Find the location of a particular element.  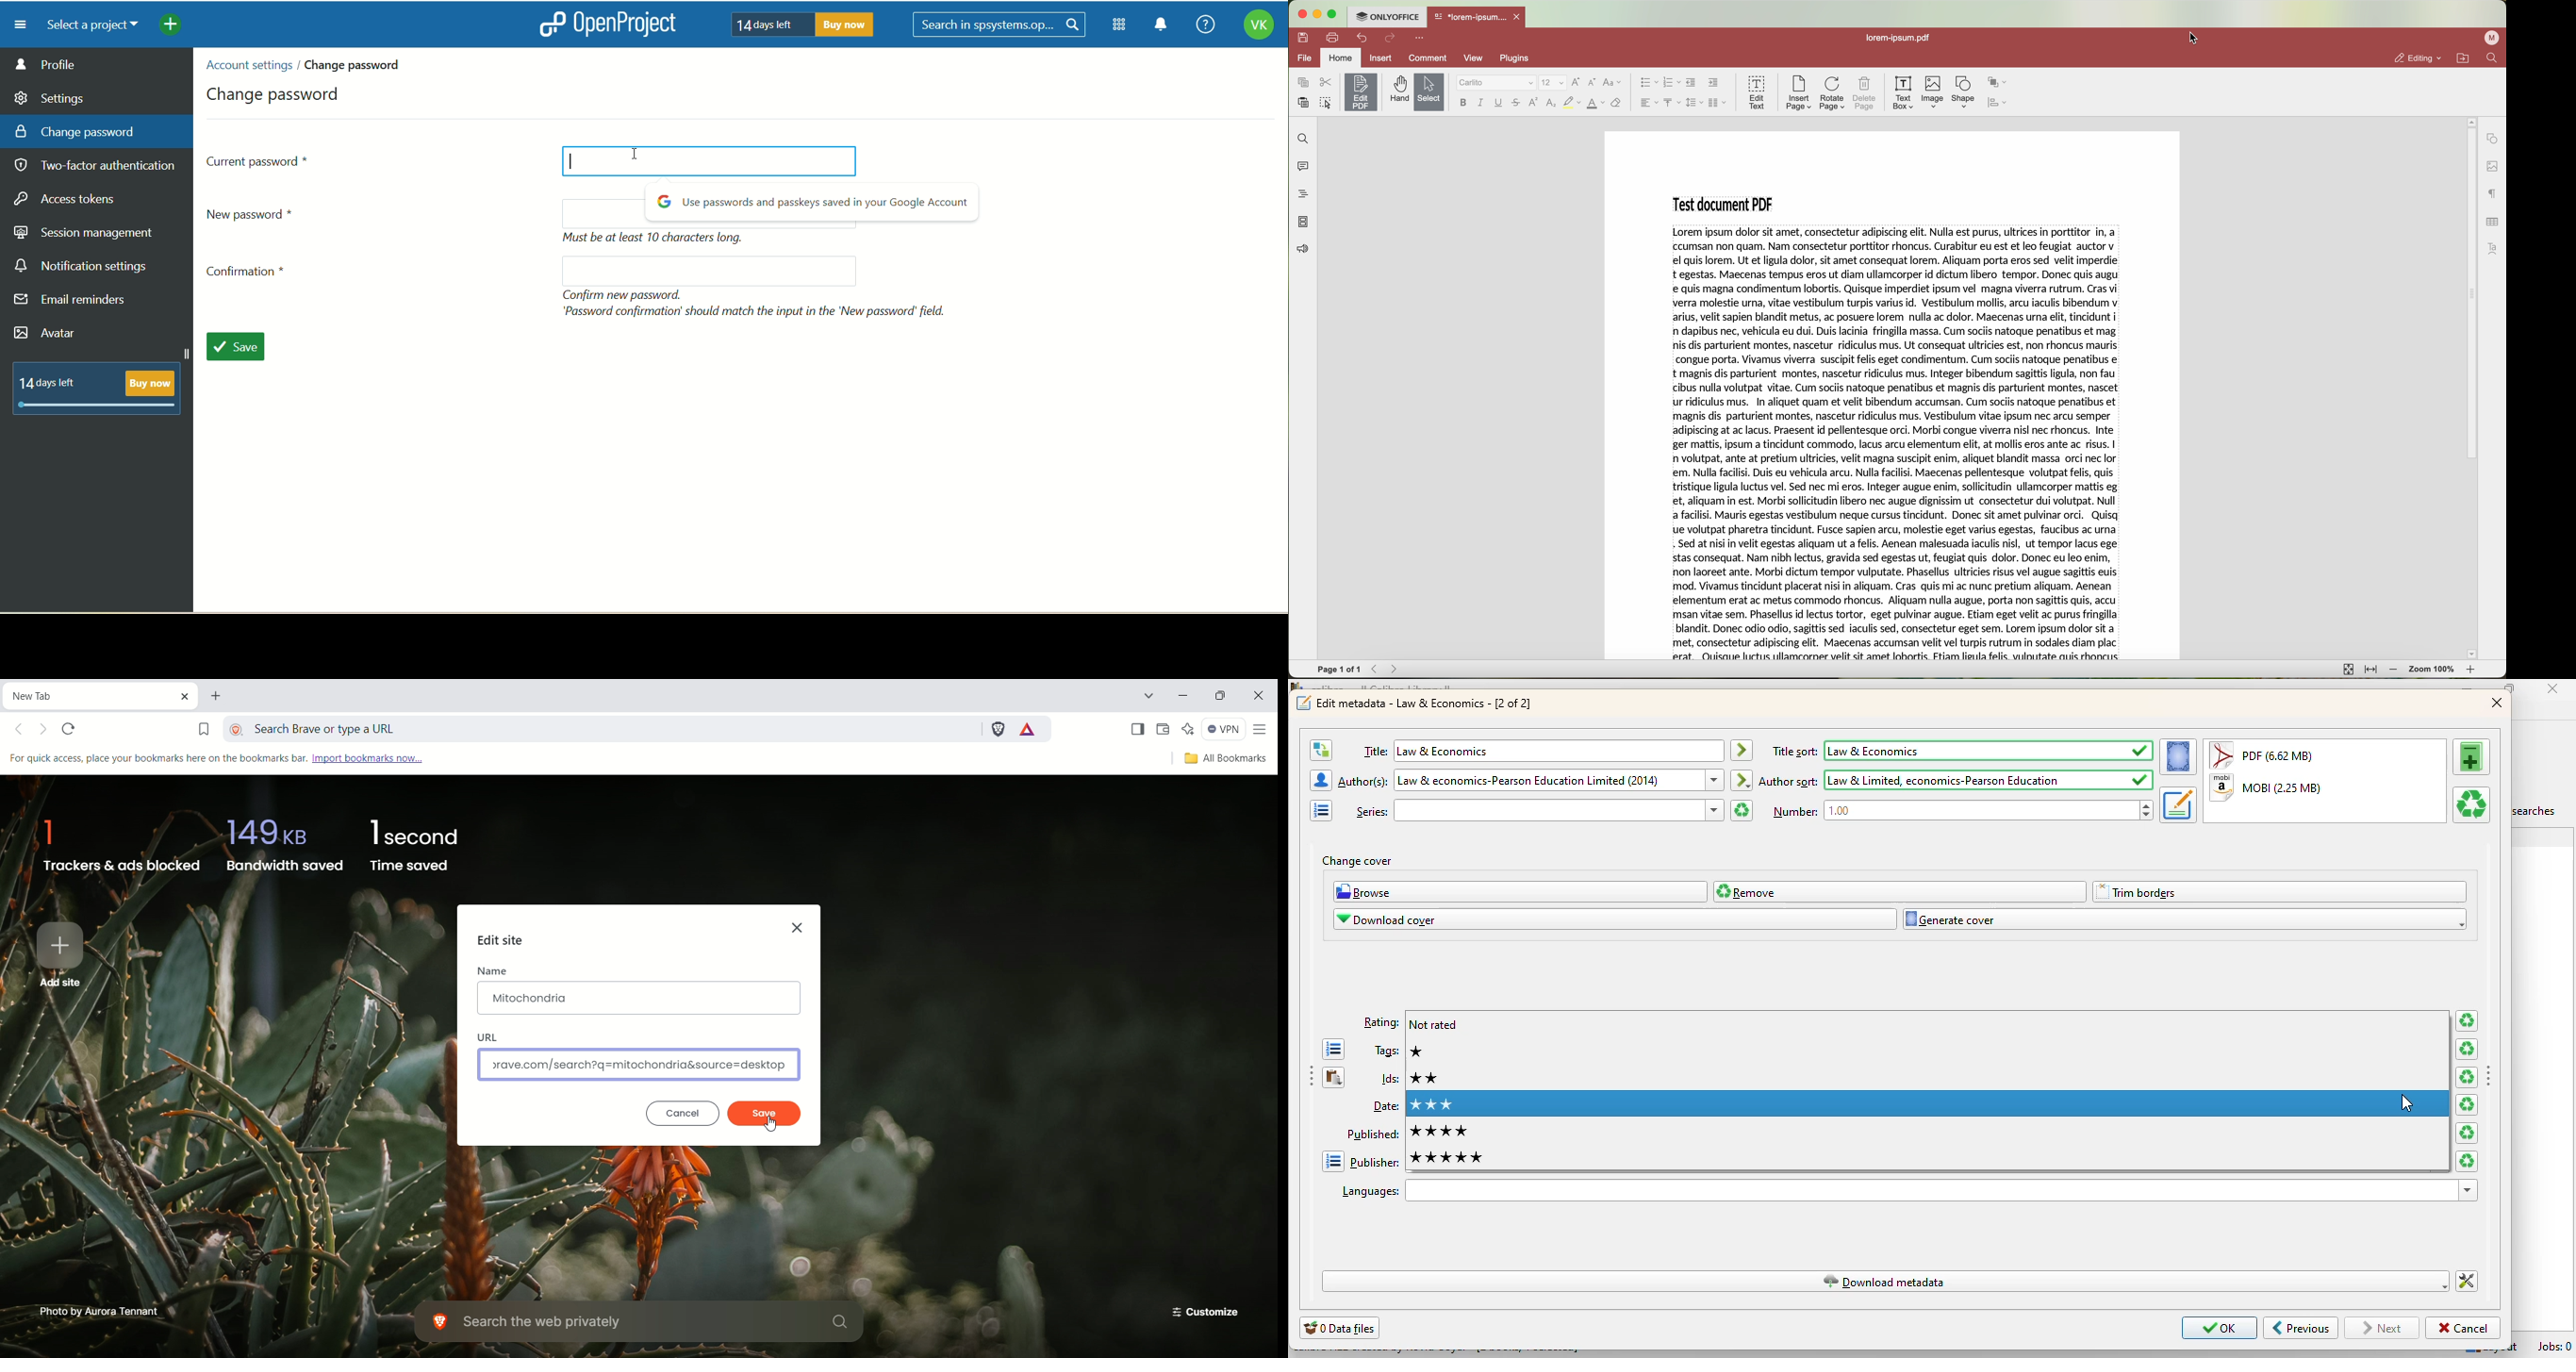

clear all tags is located at coordinates (2466, 1049).